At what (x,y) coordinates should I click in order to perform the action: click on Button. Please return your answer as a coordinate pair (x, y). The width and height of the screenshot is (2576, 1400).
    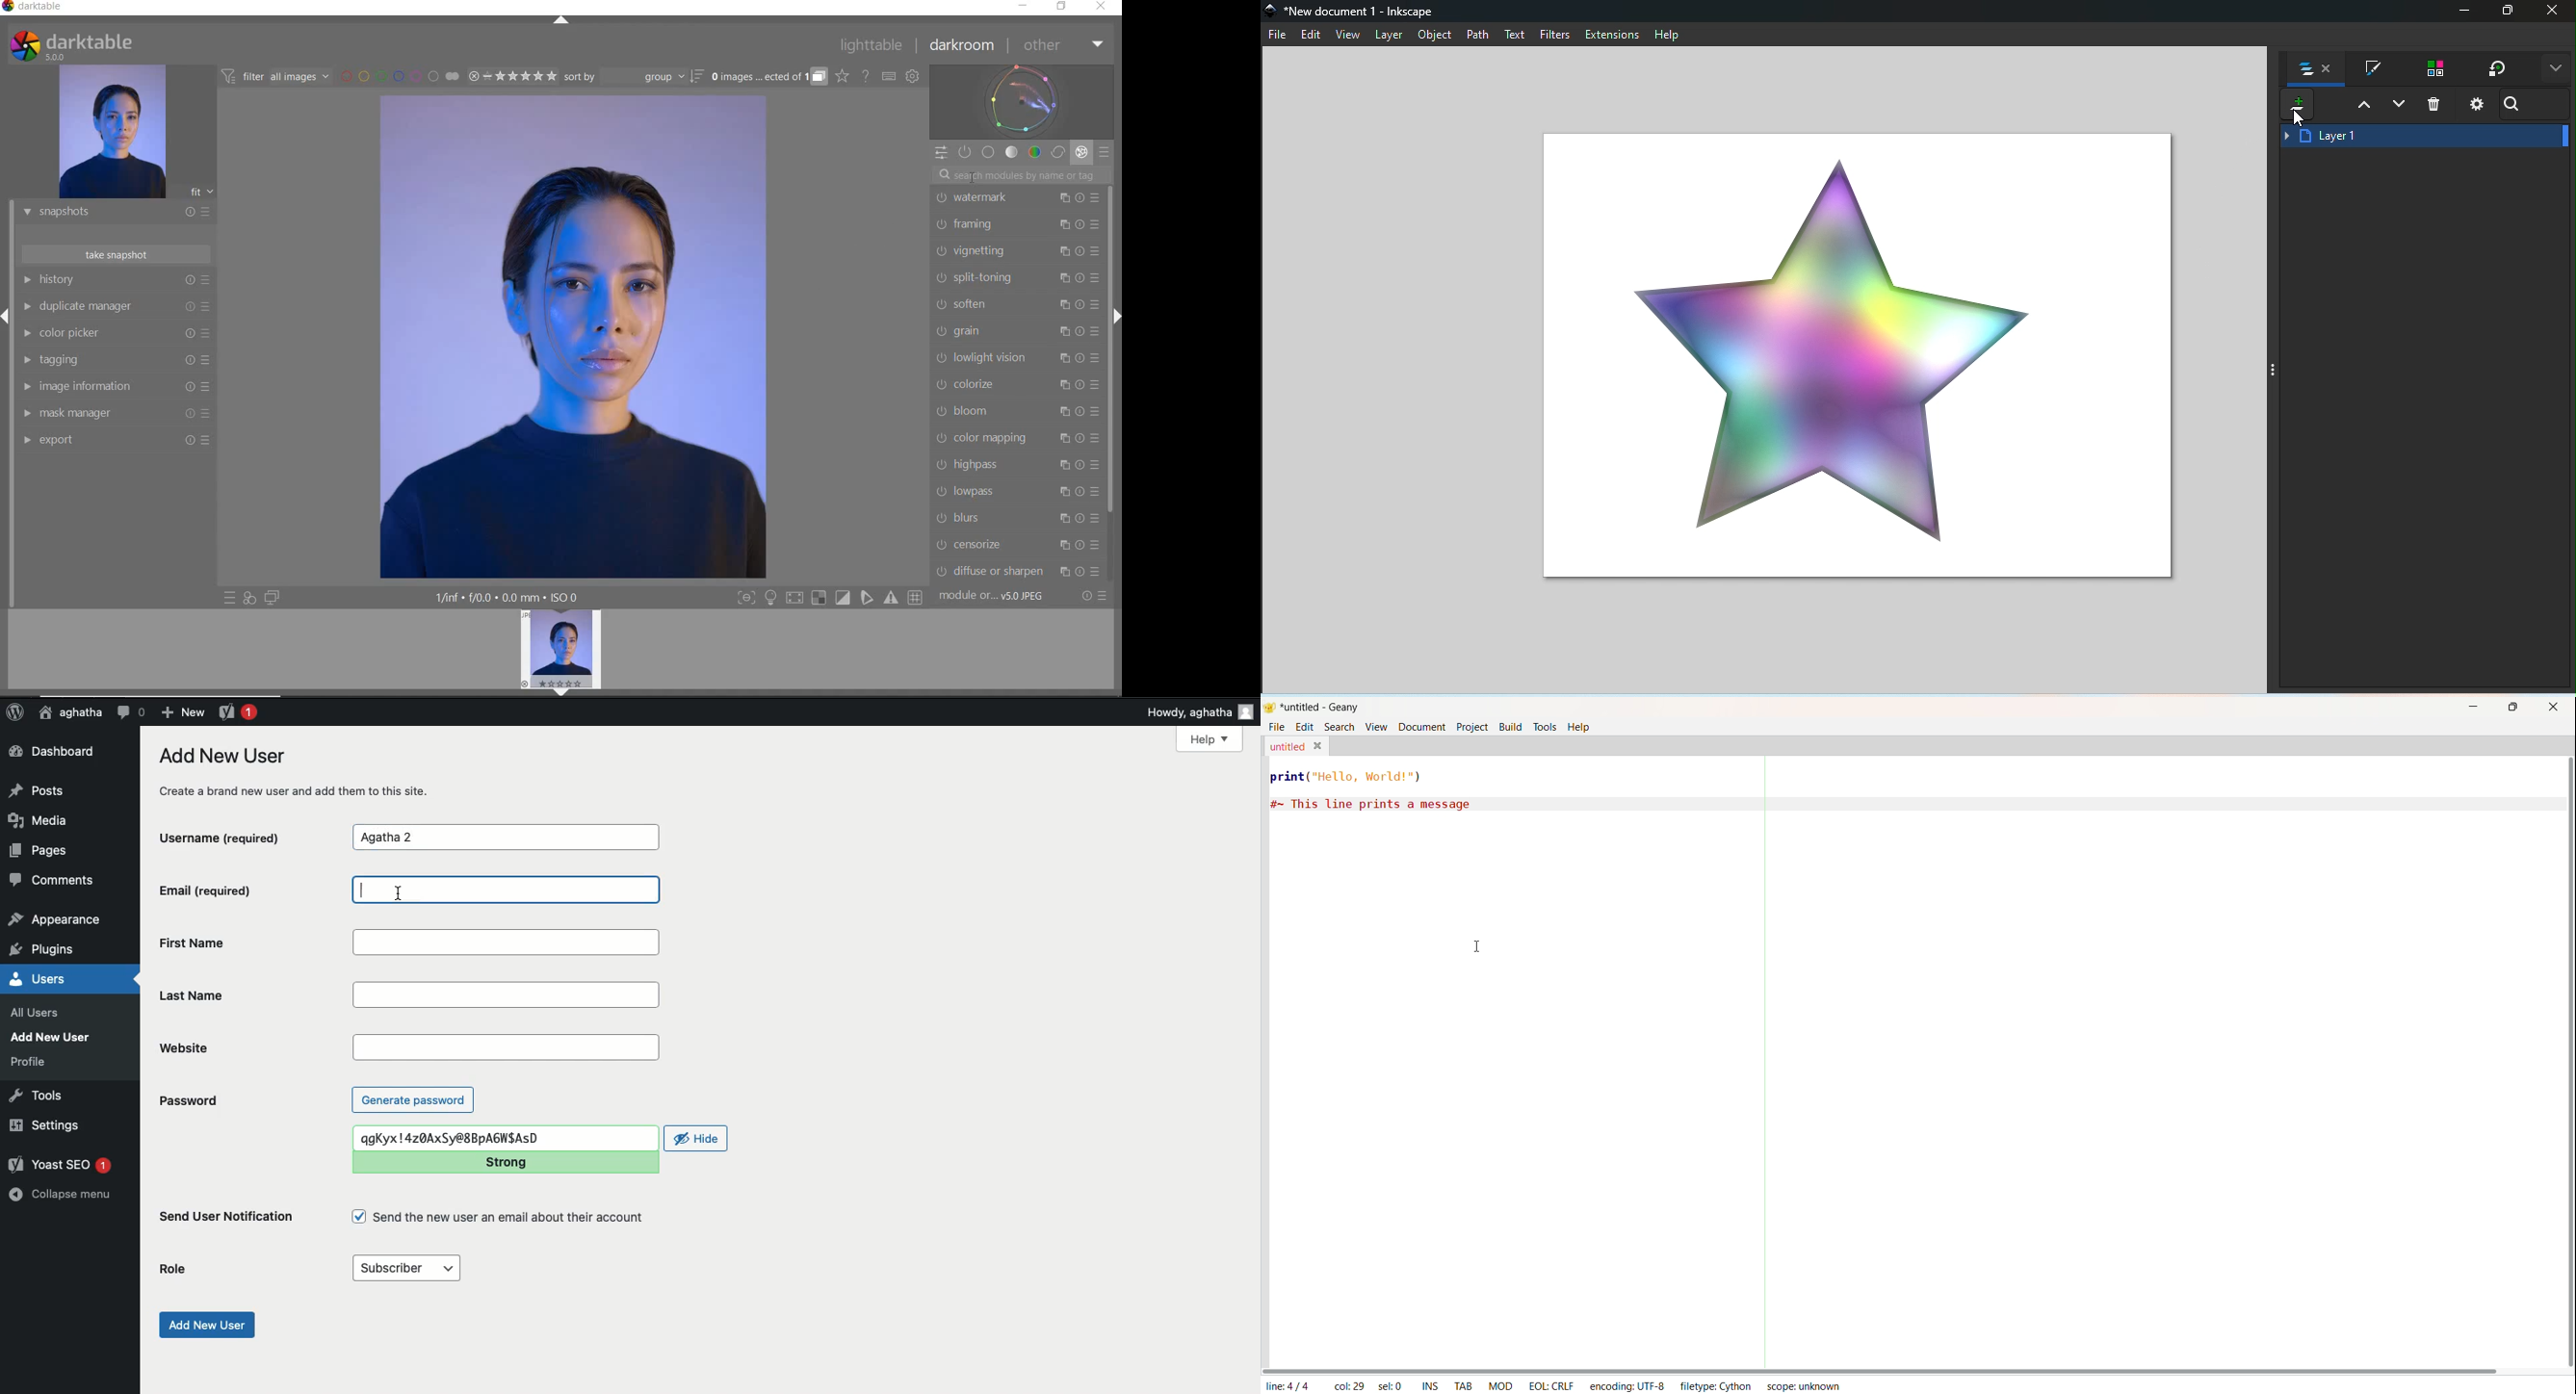
    Looking at the image, I should click on (892, 598).